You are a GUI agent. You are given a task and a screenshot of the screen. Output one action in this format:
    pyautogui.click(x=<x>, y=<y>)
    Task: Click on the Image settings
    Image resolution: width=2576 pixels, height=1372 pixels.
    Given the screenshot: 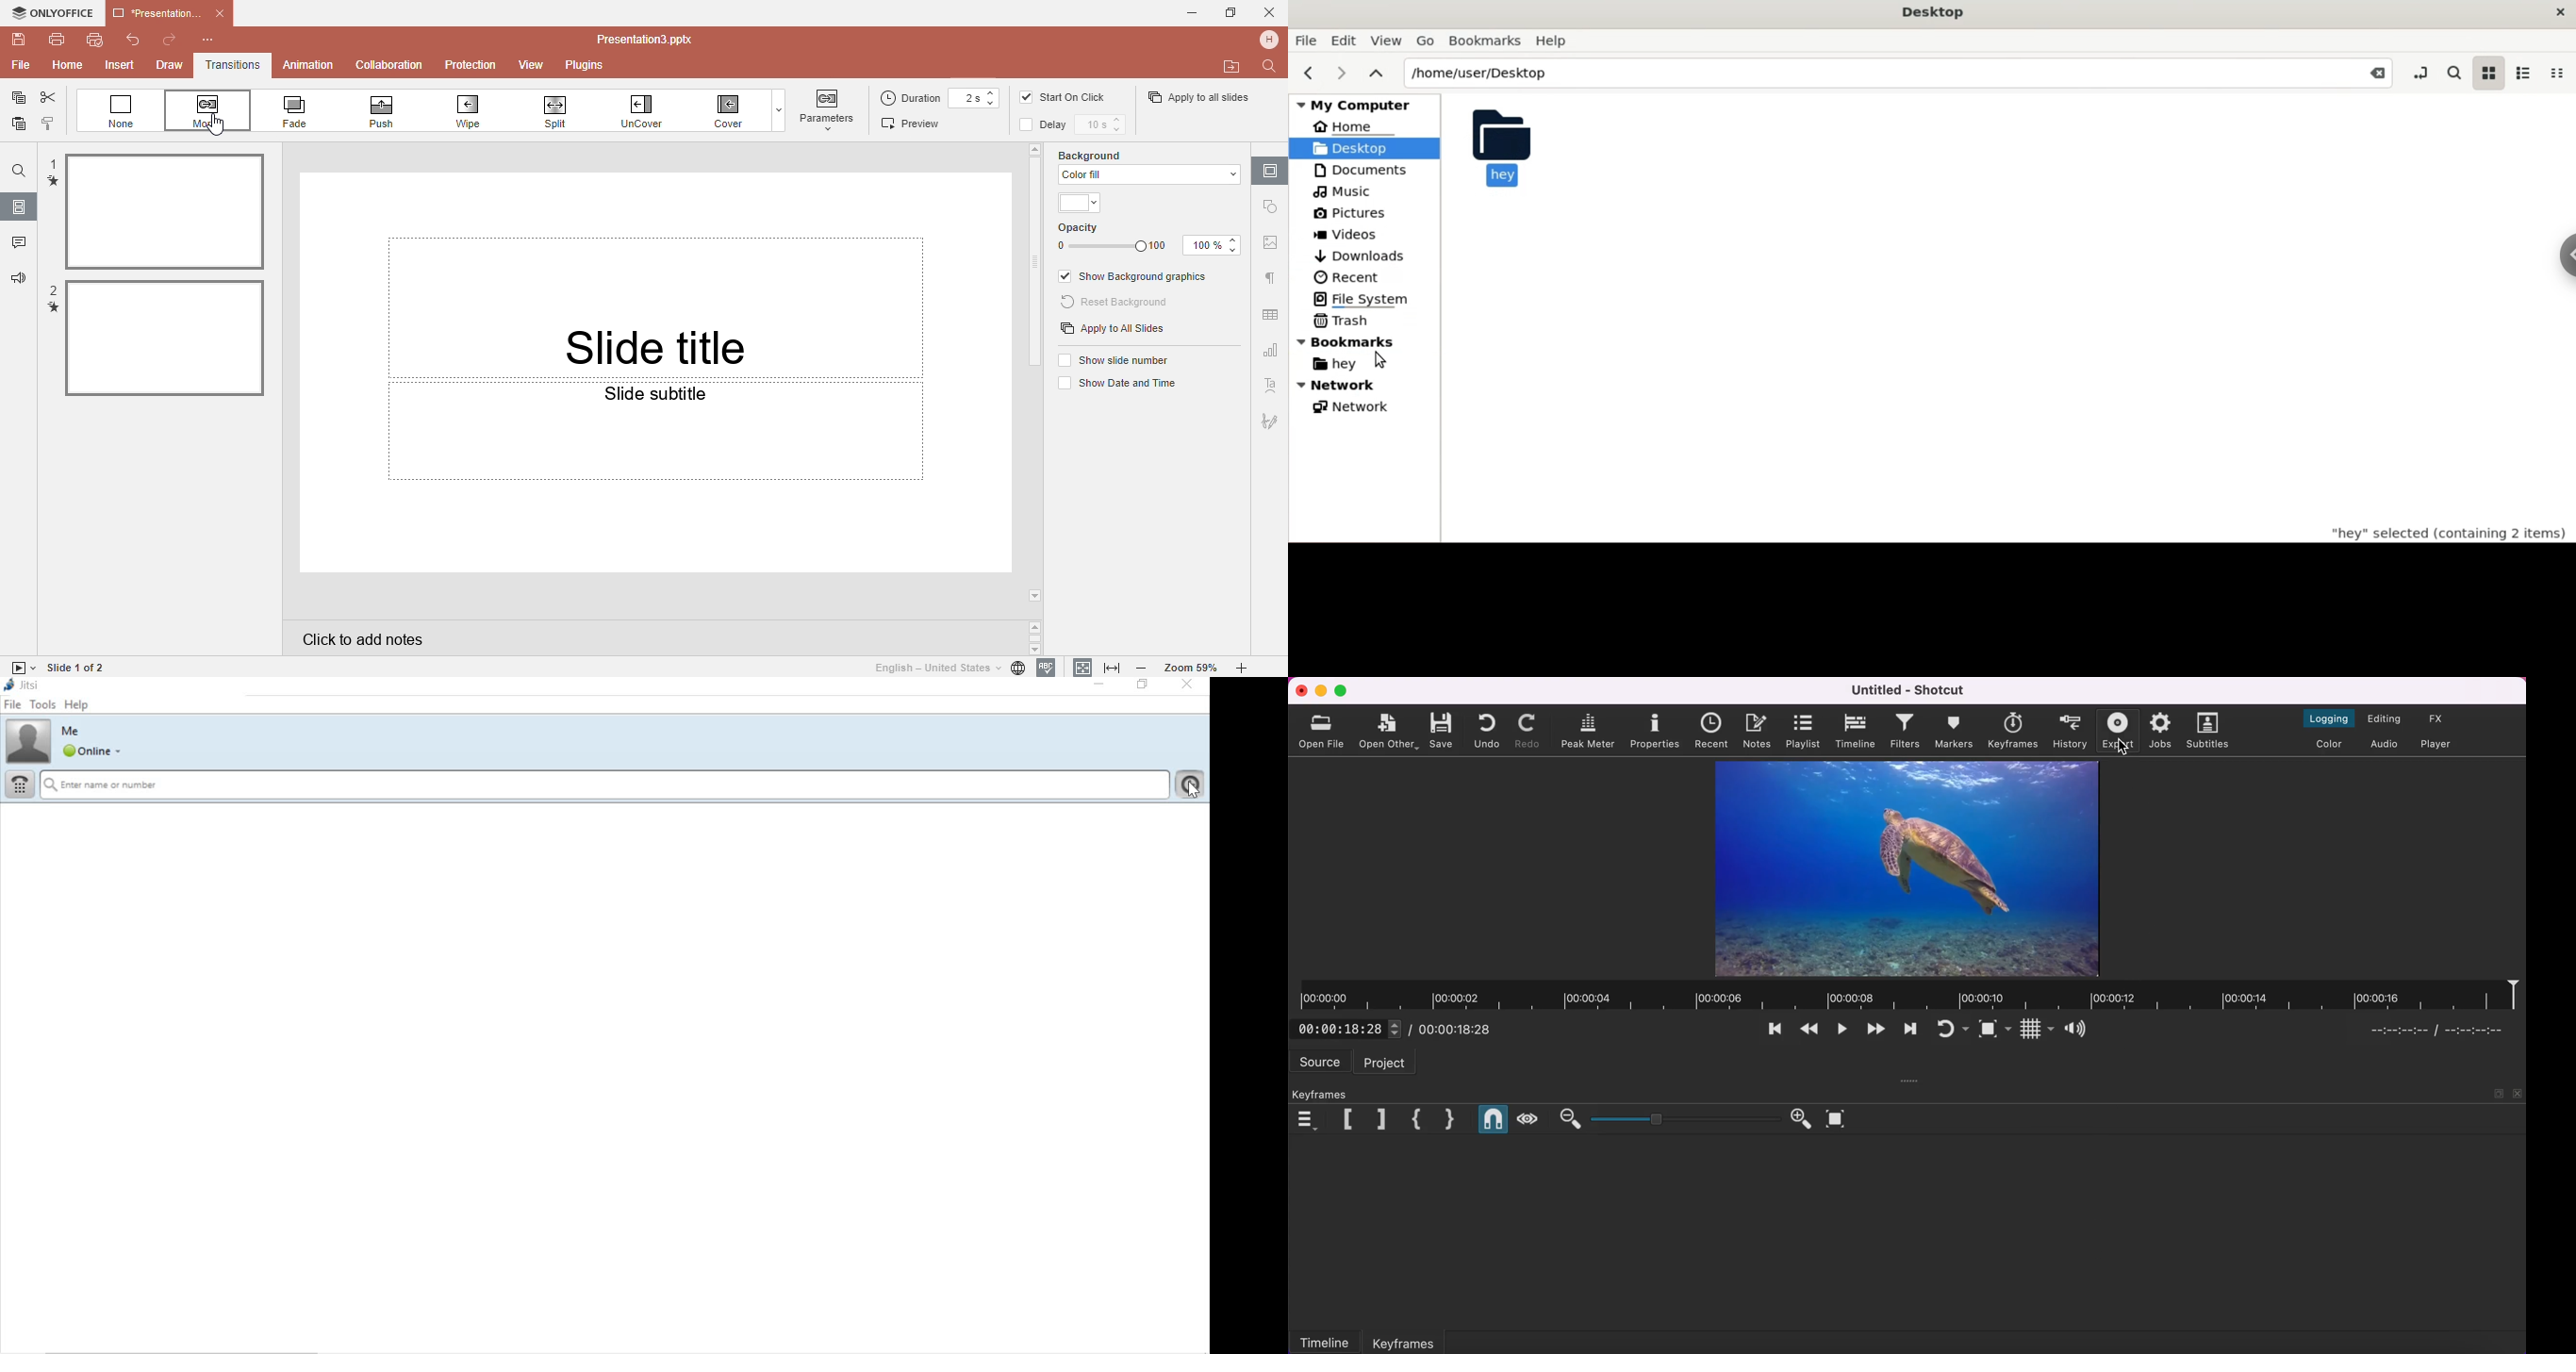 What is the action you would take?
    pyautogui.click(x=1270, y=246)
    